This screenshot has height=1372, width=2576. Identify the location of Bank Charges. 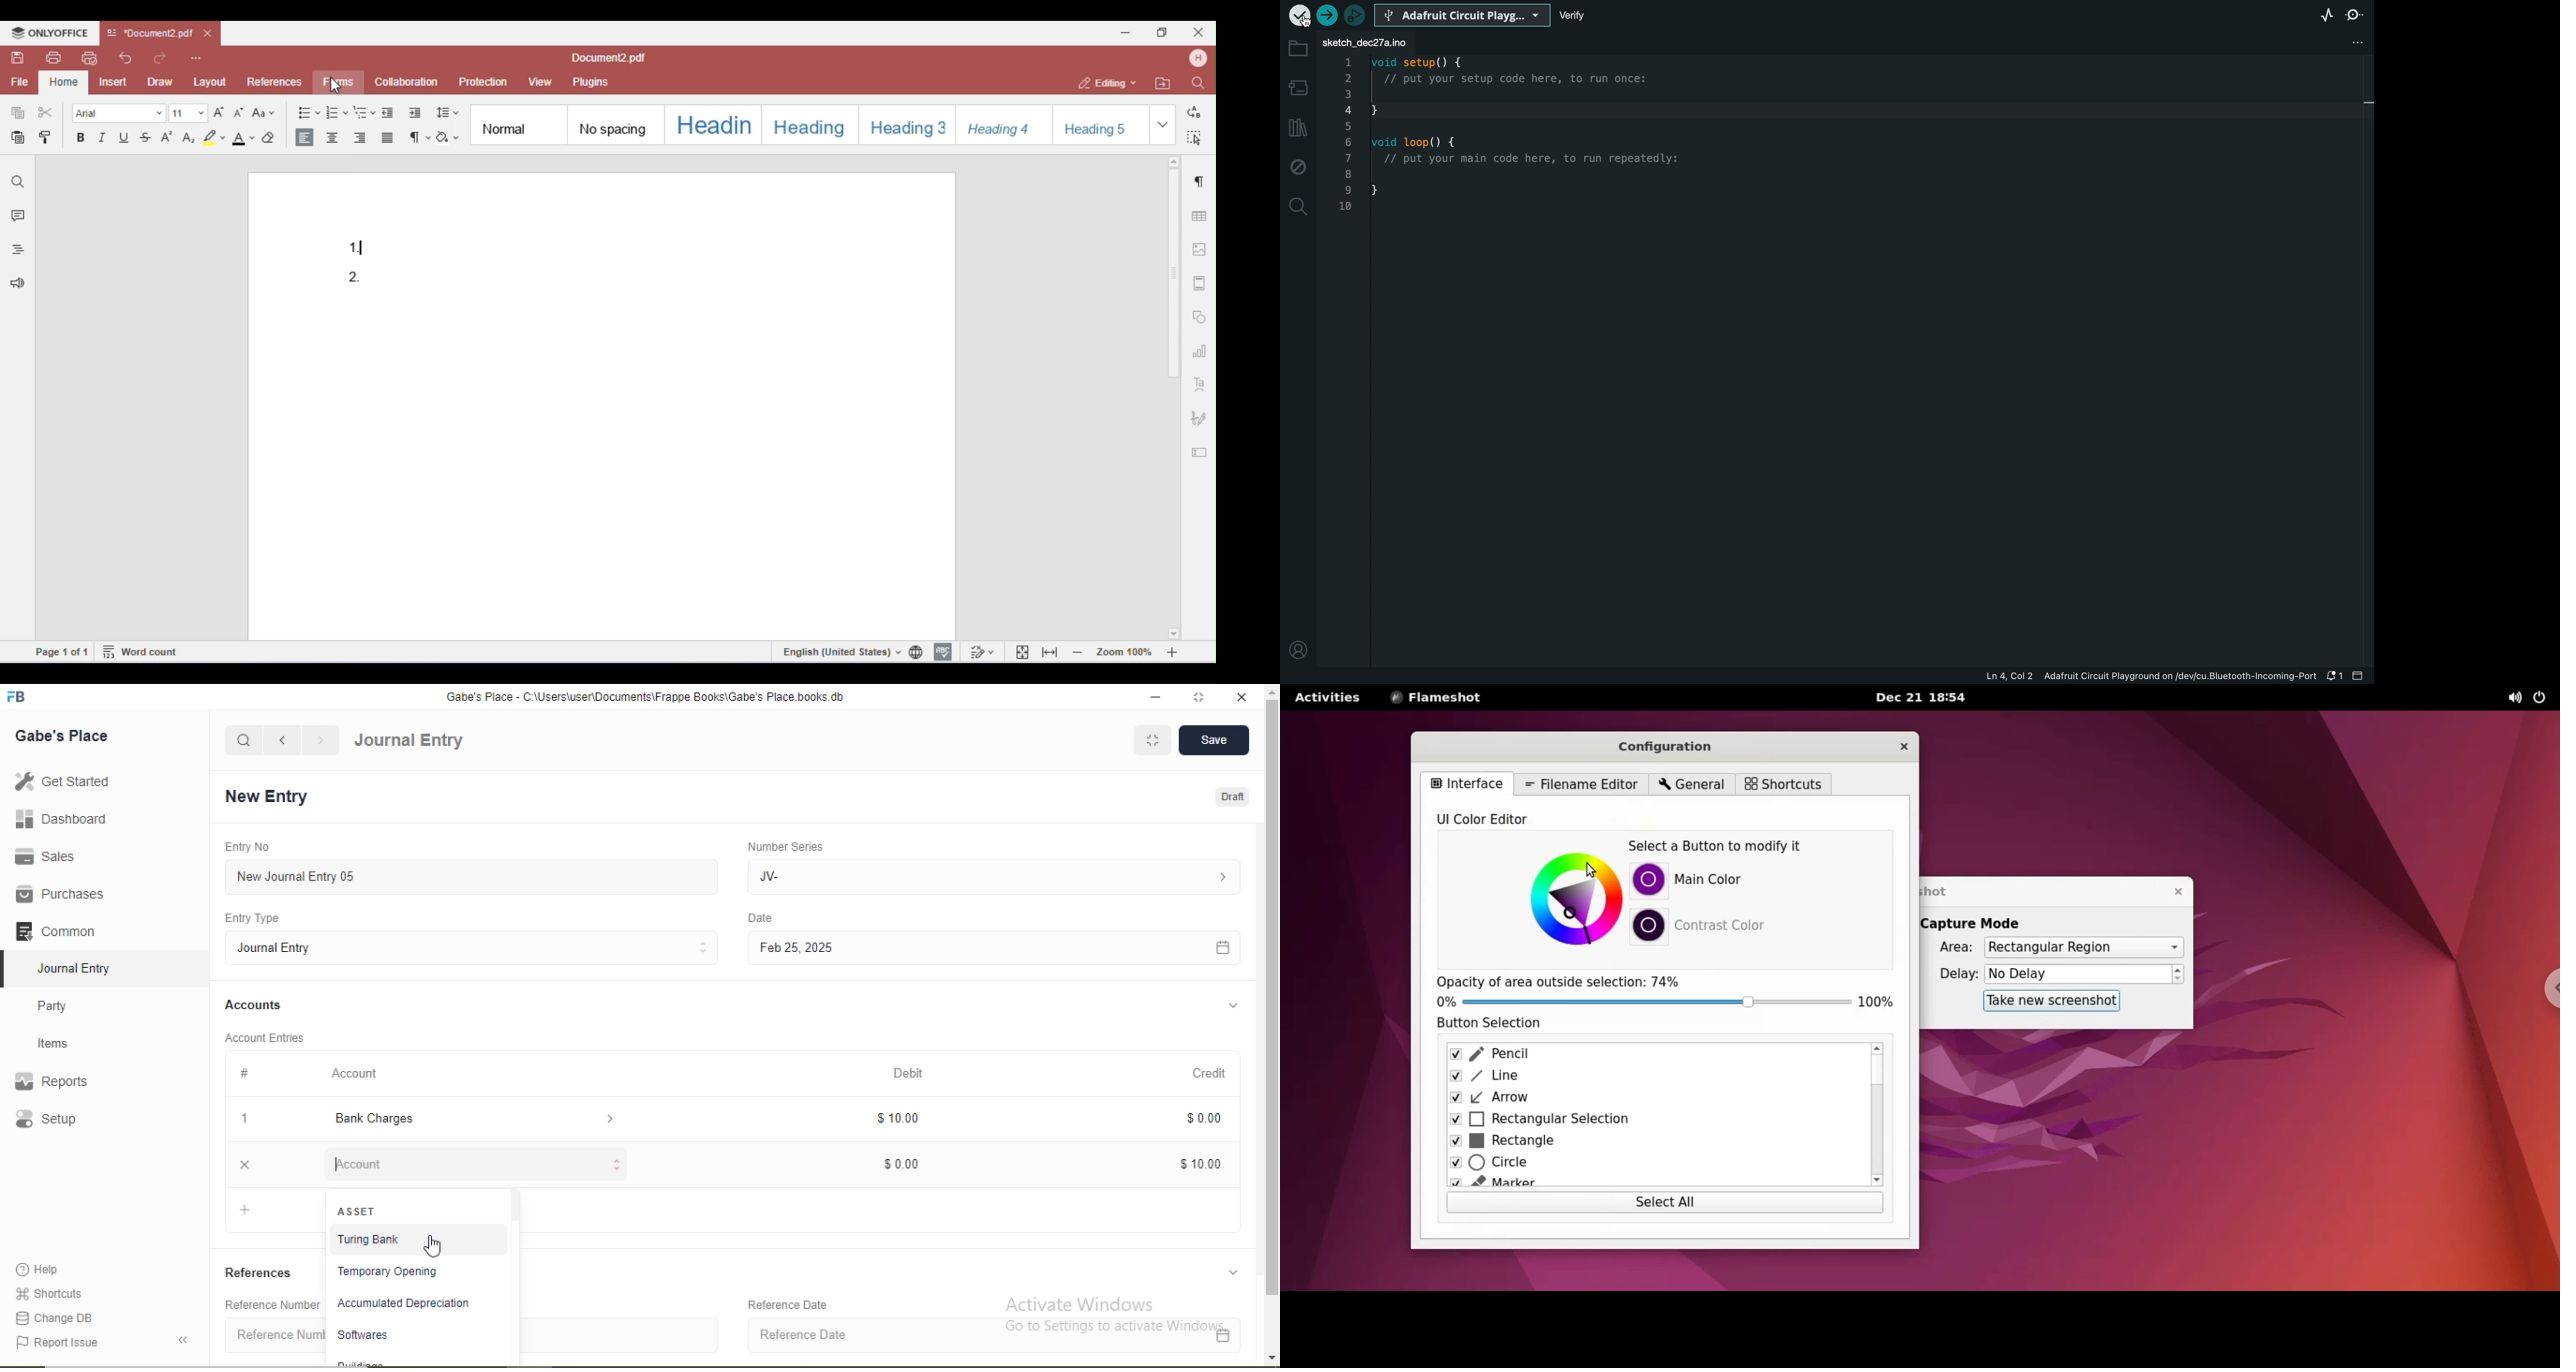
(468, 1119).